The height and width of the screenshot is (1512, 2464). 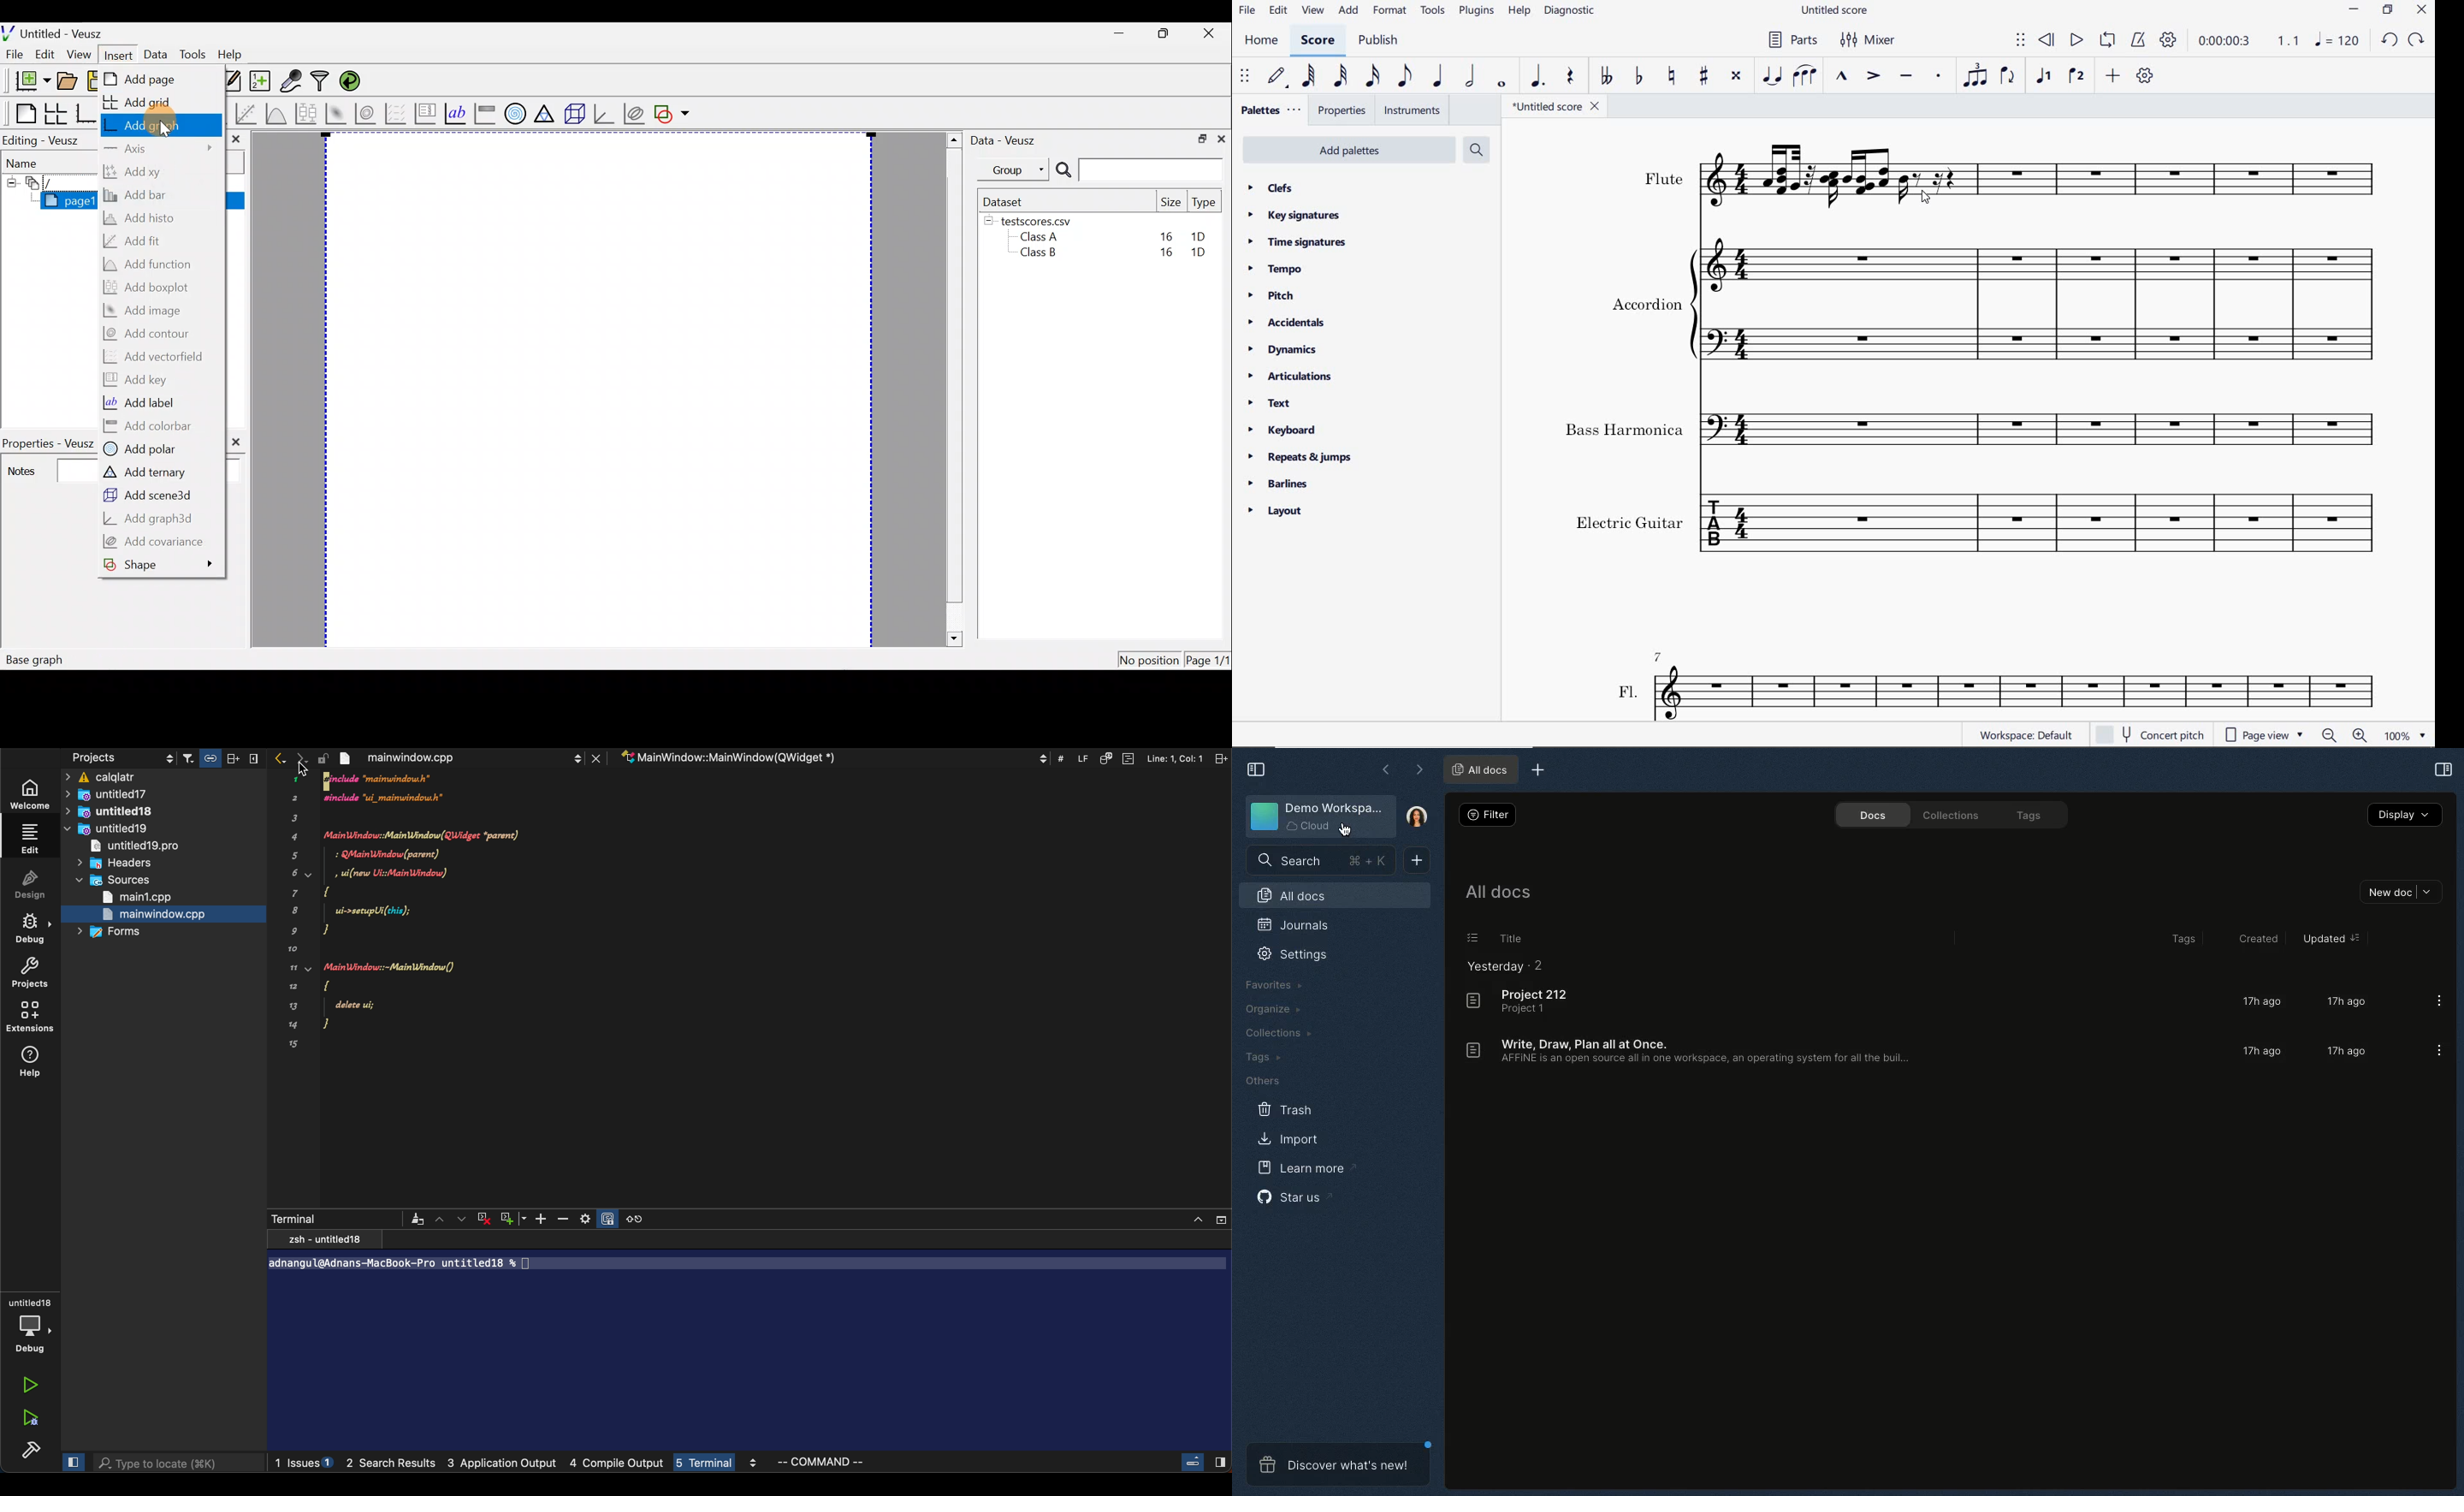 What do you see at coordinates (2417, 39) in the screenshot?
I see `REDO` at bounding box center [2417, 39].